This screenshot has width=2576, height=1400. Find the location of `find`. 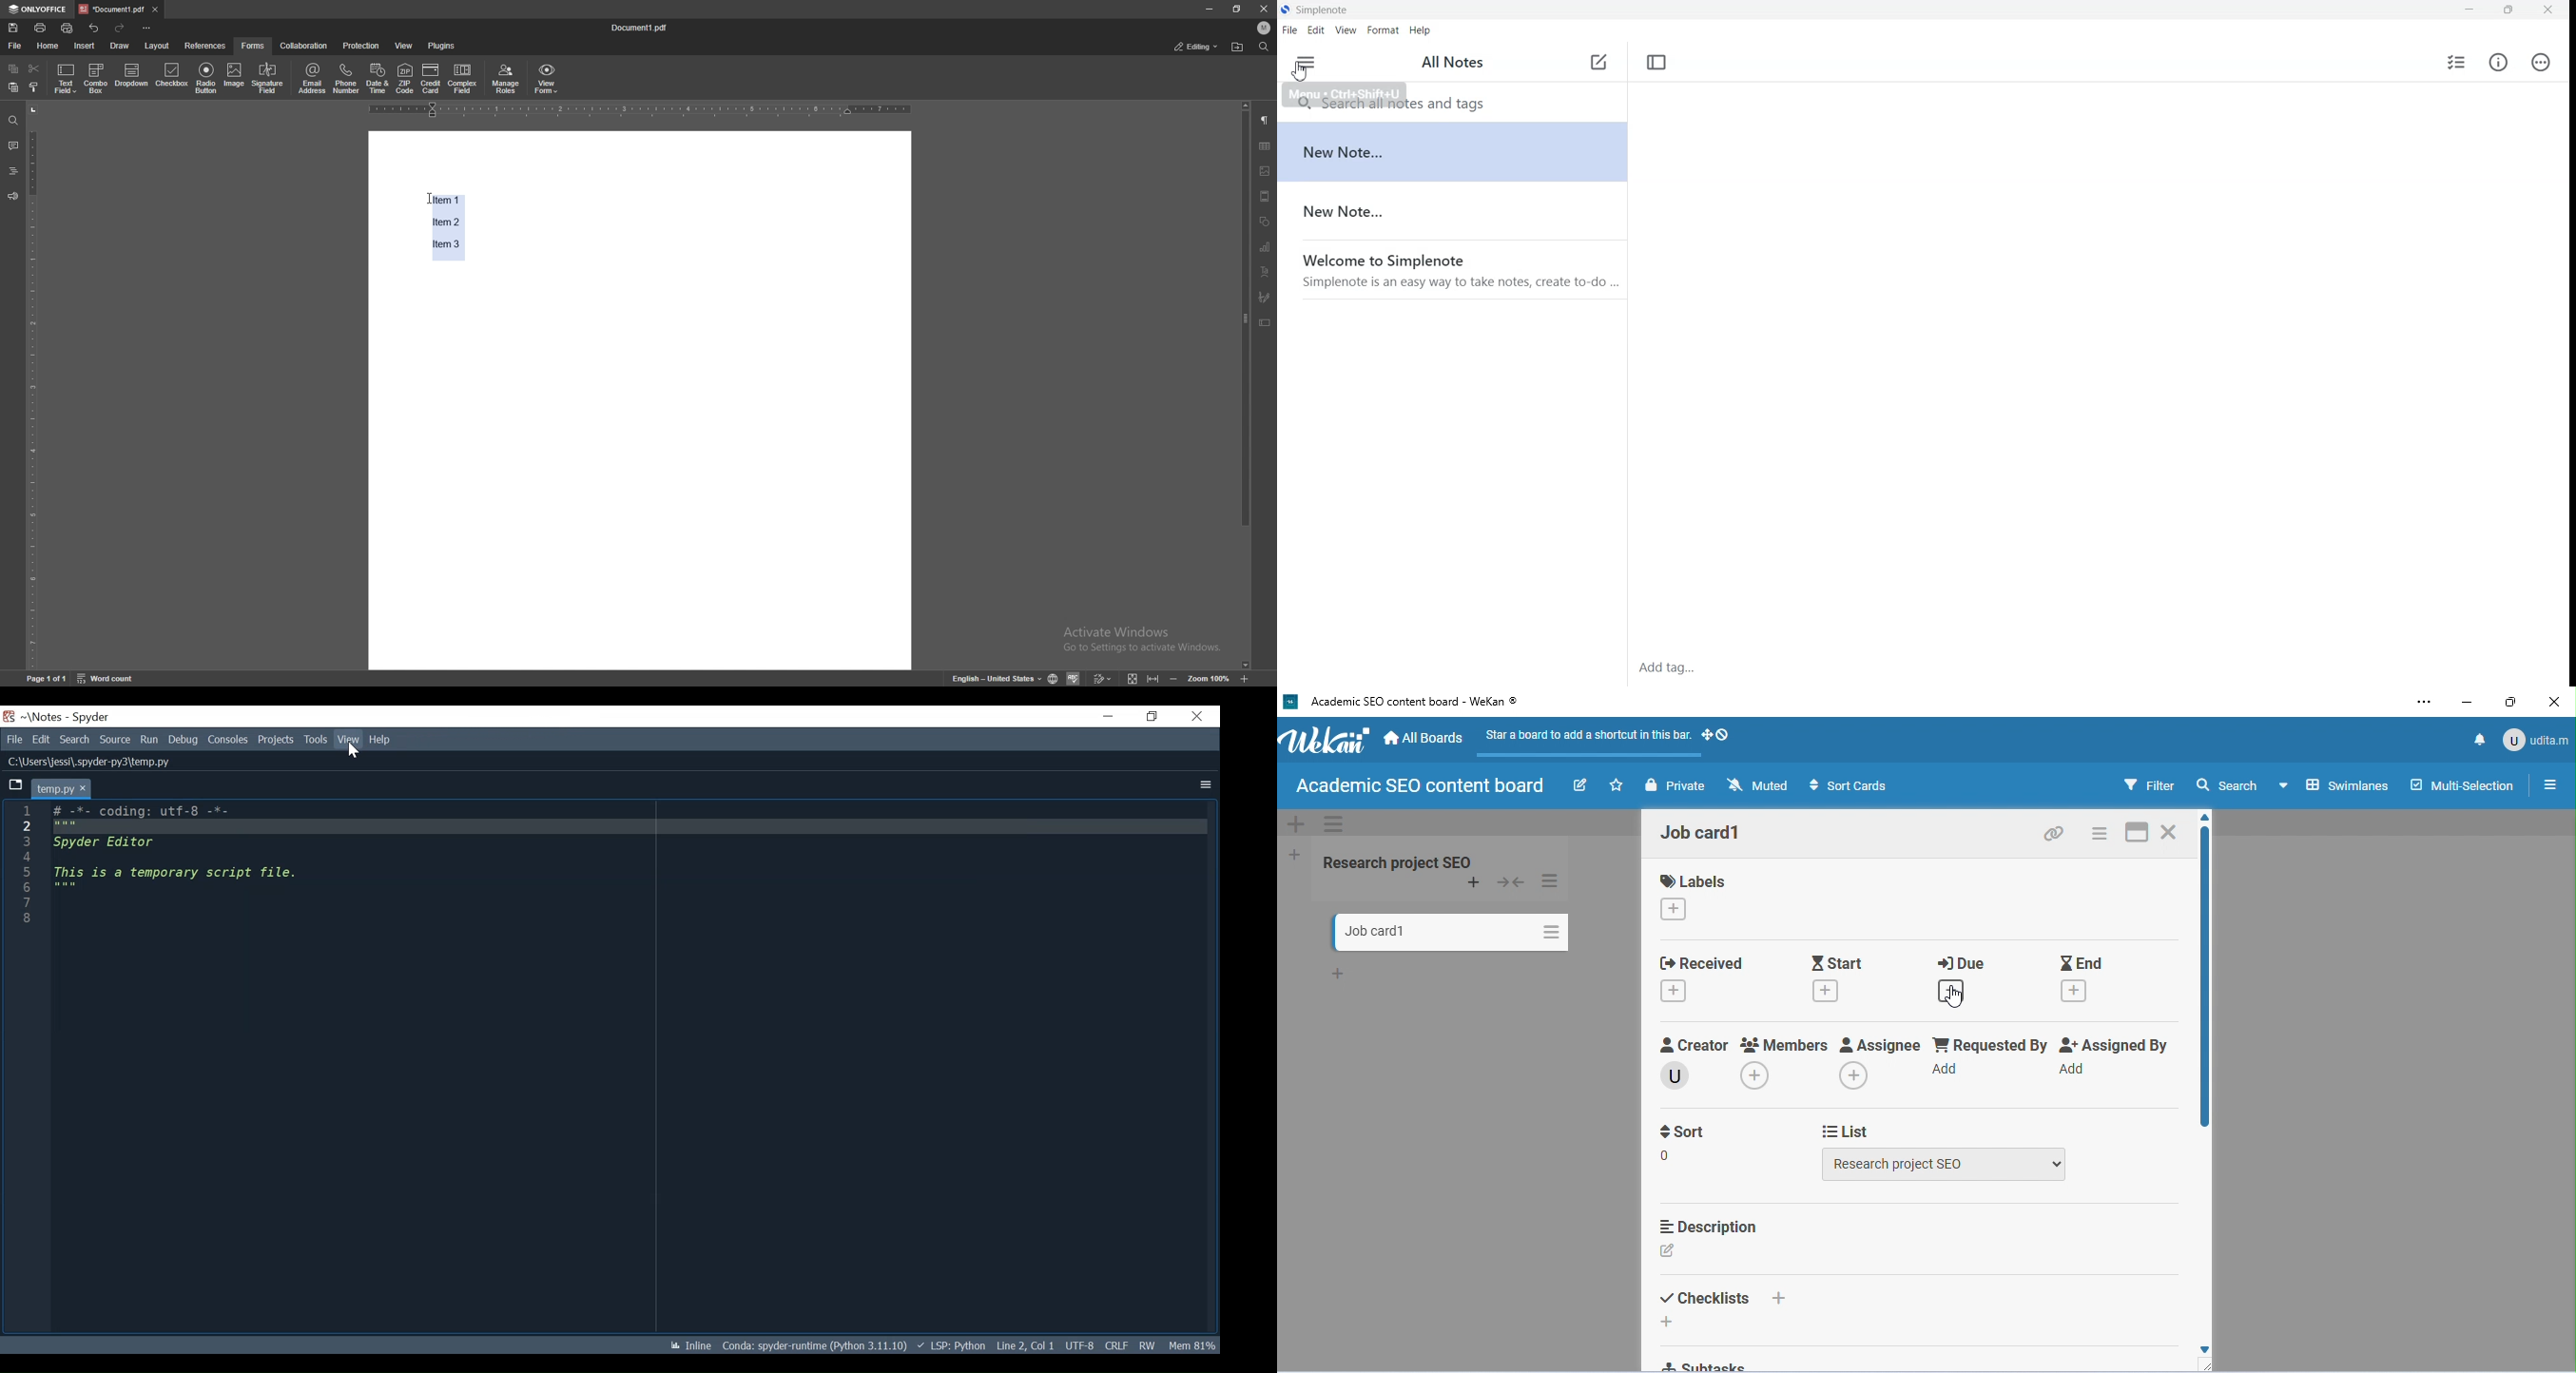

find is located at coordinates (1264, 47).